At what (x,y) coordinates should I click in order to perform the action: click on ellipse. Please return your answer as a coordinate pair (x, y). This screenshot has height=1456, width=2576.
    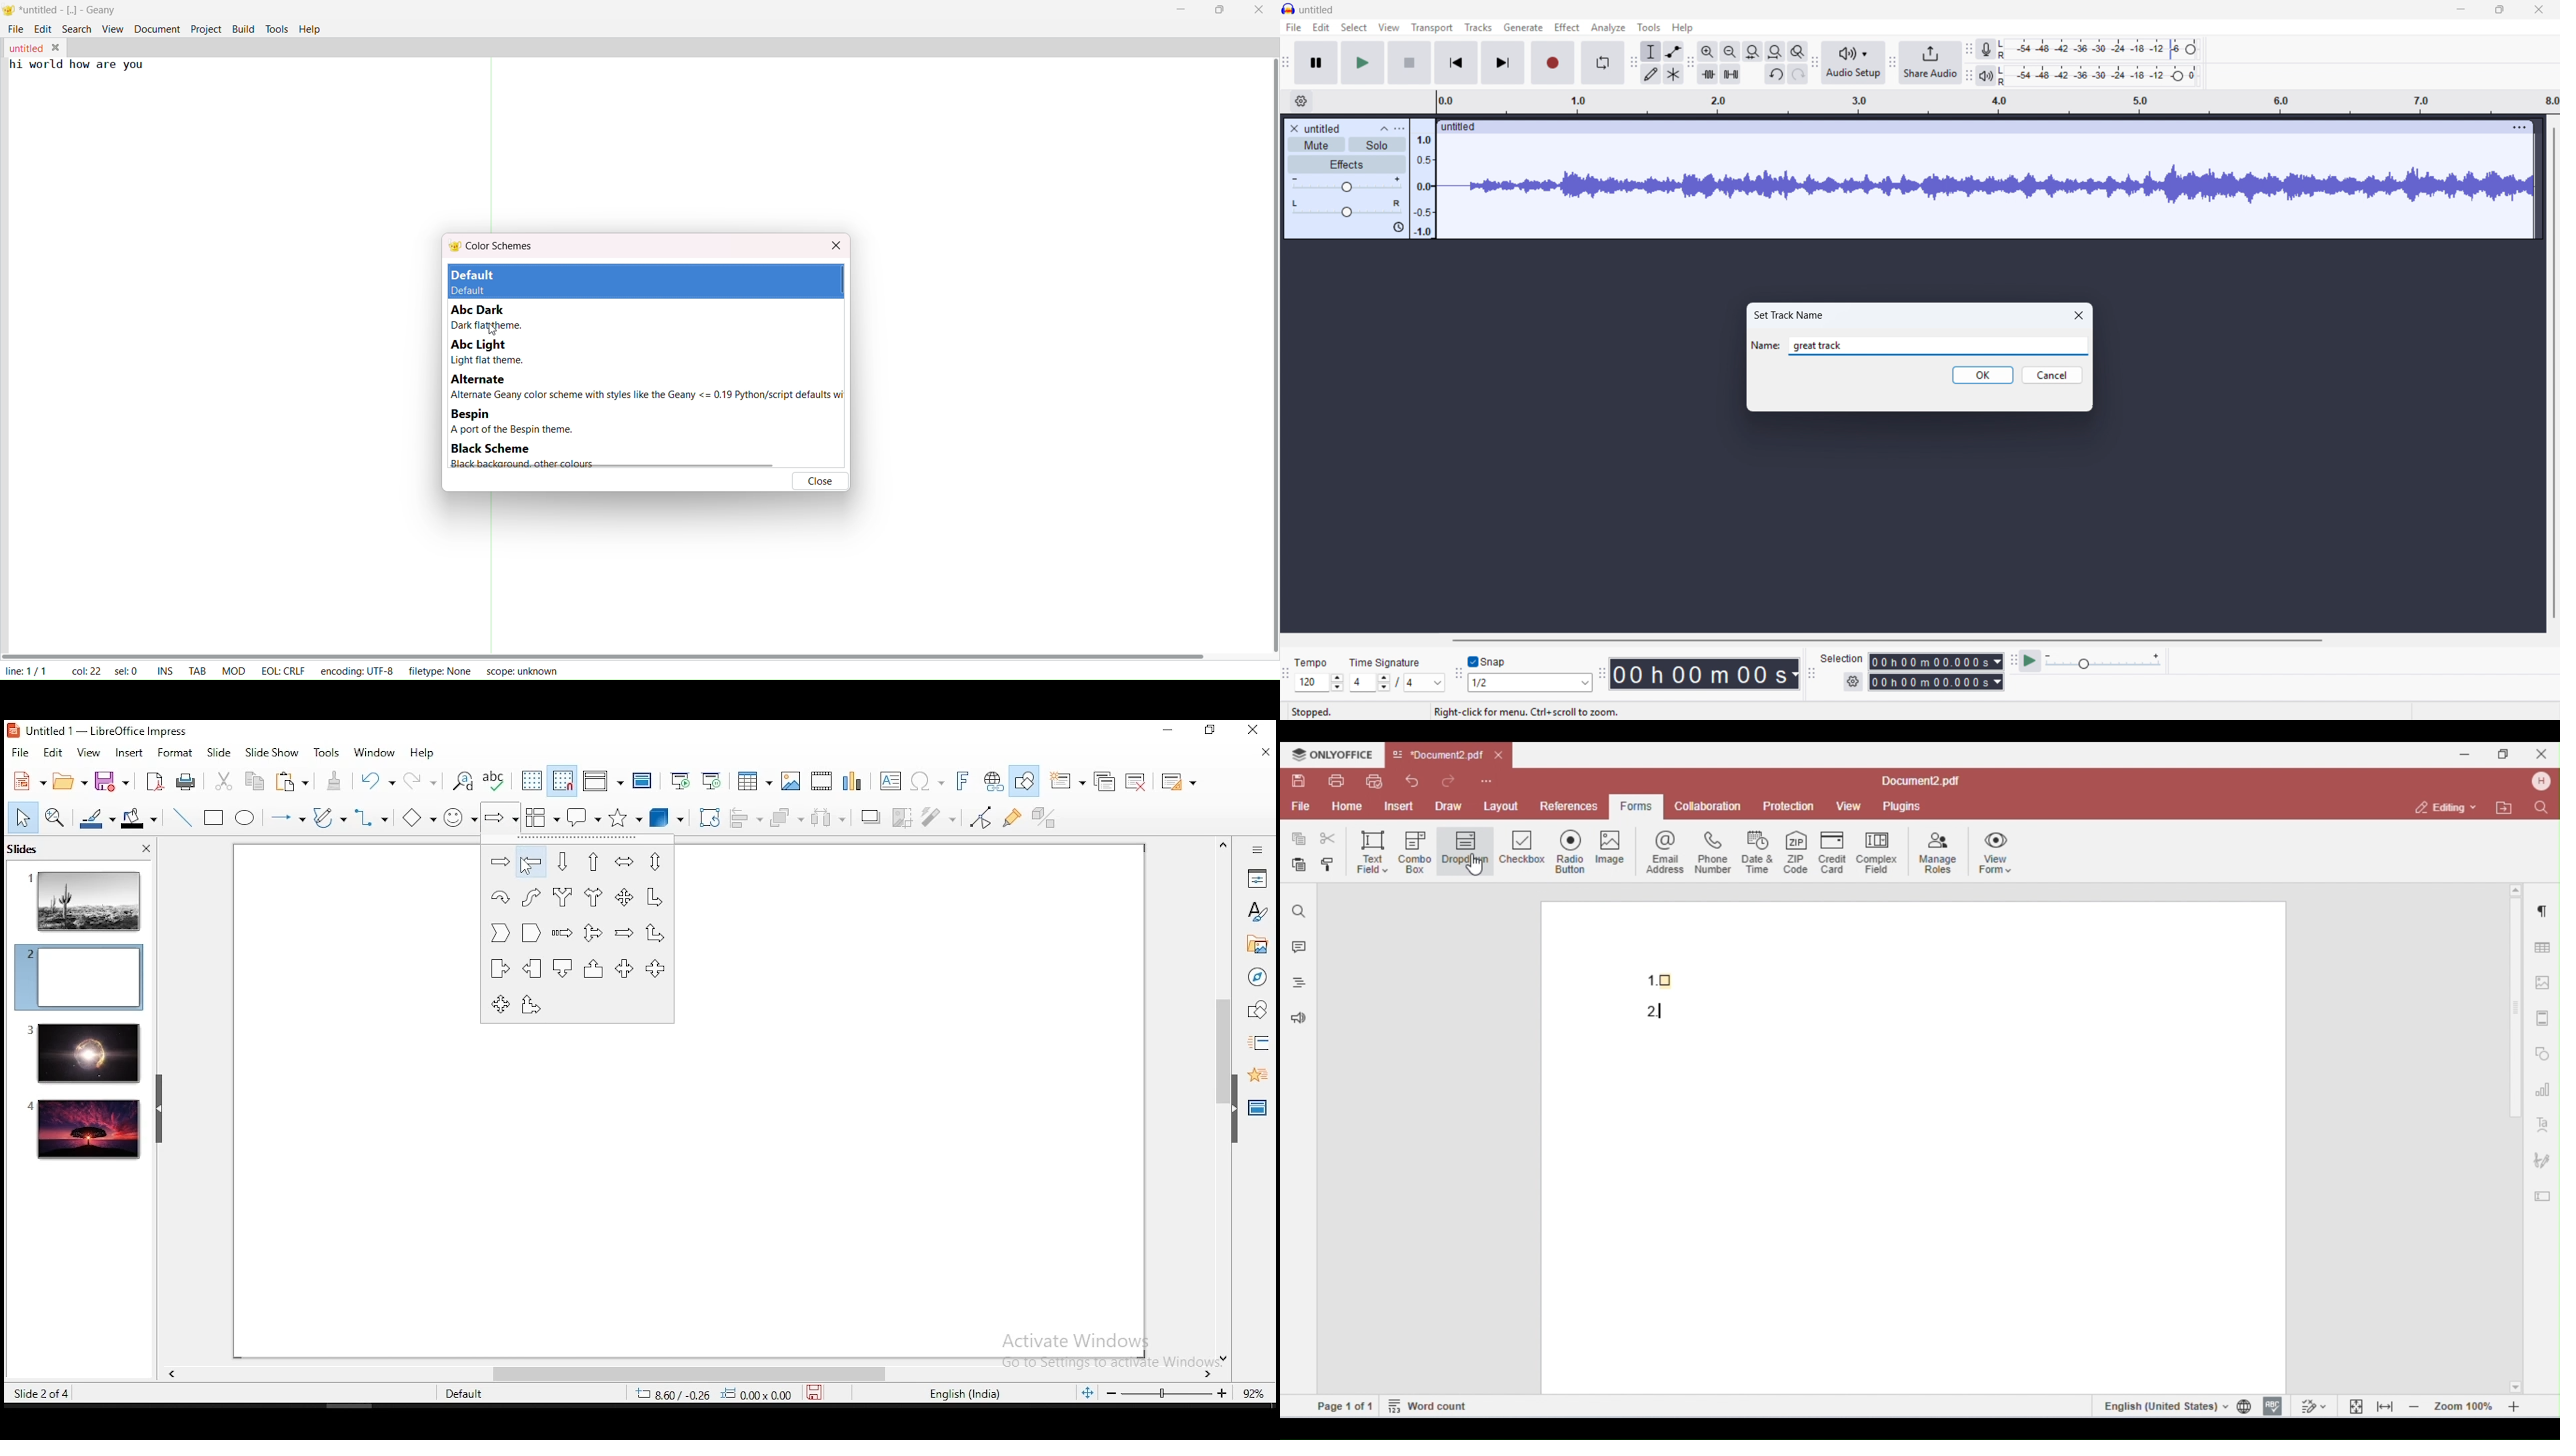
    Looking at the image, I should click on (244, 818).